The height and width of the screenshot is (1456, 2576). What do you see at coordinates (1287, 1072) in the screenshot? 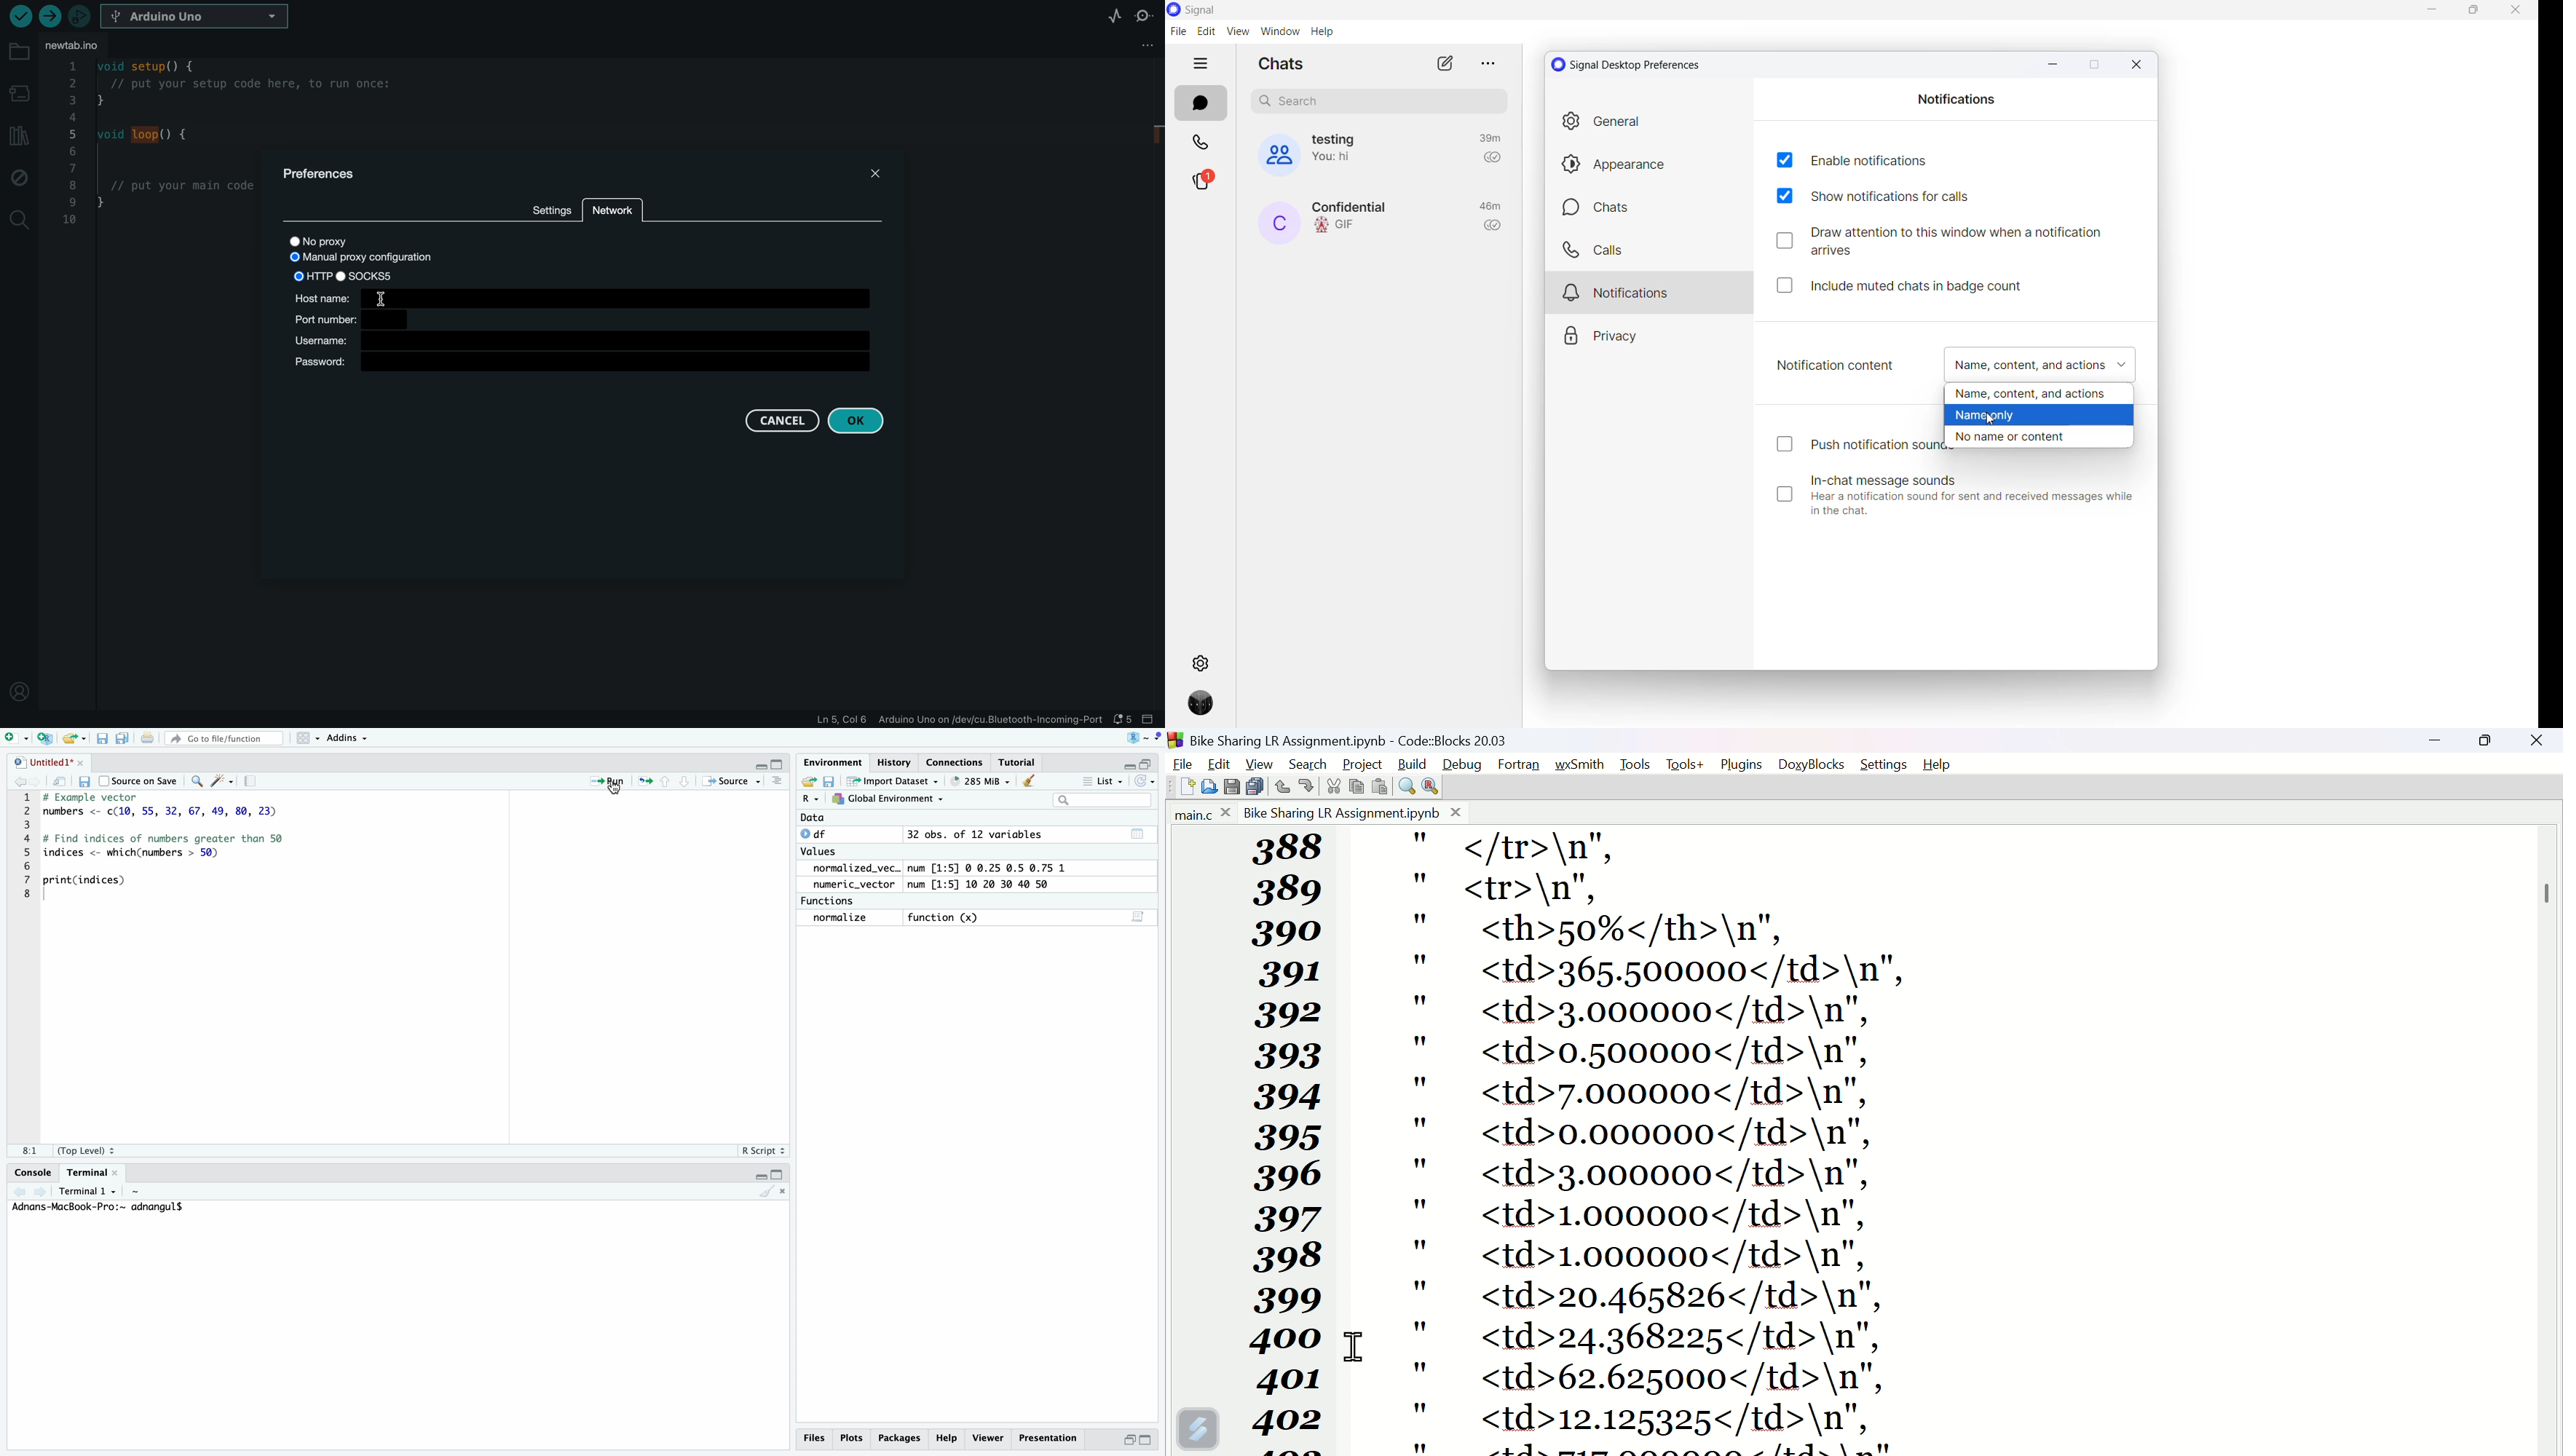
I see `line numbers` at bounding box center [1287, 1072].